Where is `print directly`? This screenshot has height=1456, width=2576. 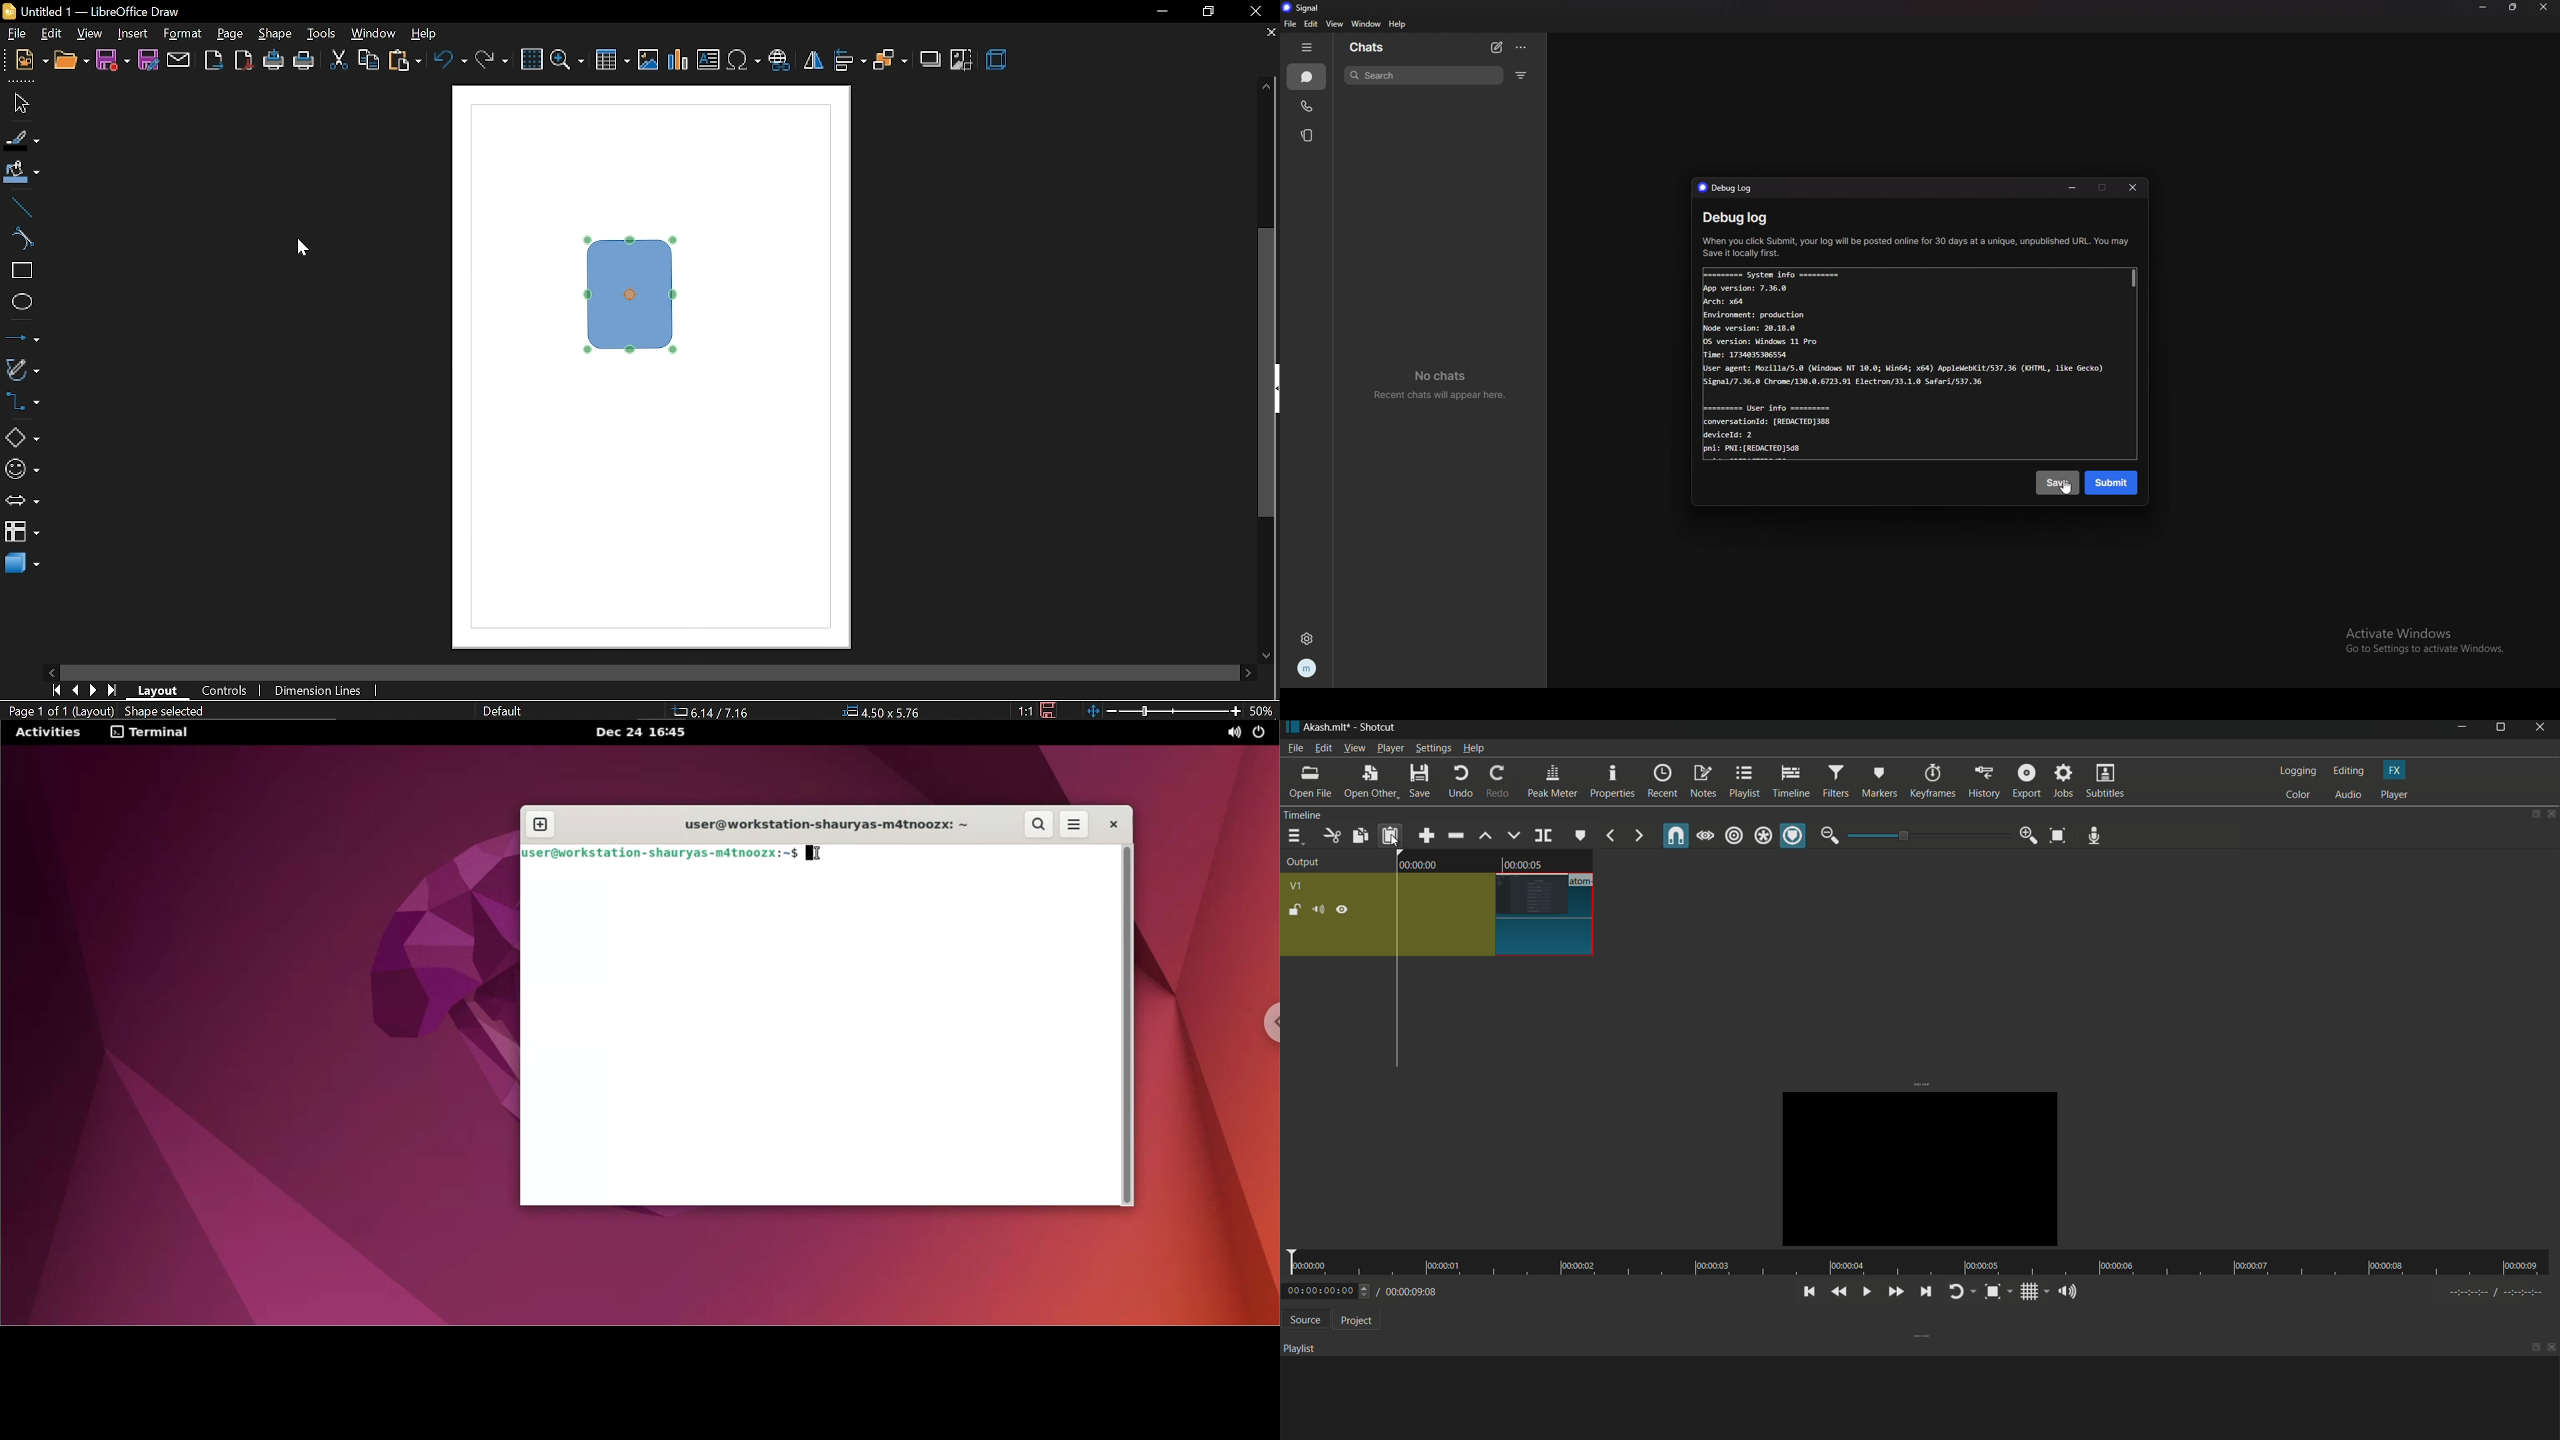
print directly is located at coordinates (272, 59).